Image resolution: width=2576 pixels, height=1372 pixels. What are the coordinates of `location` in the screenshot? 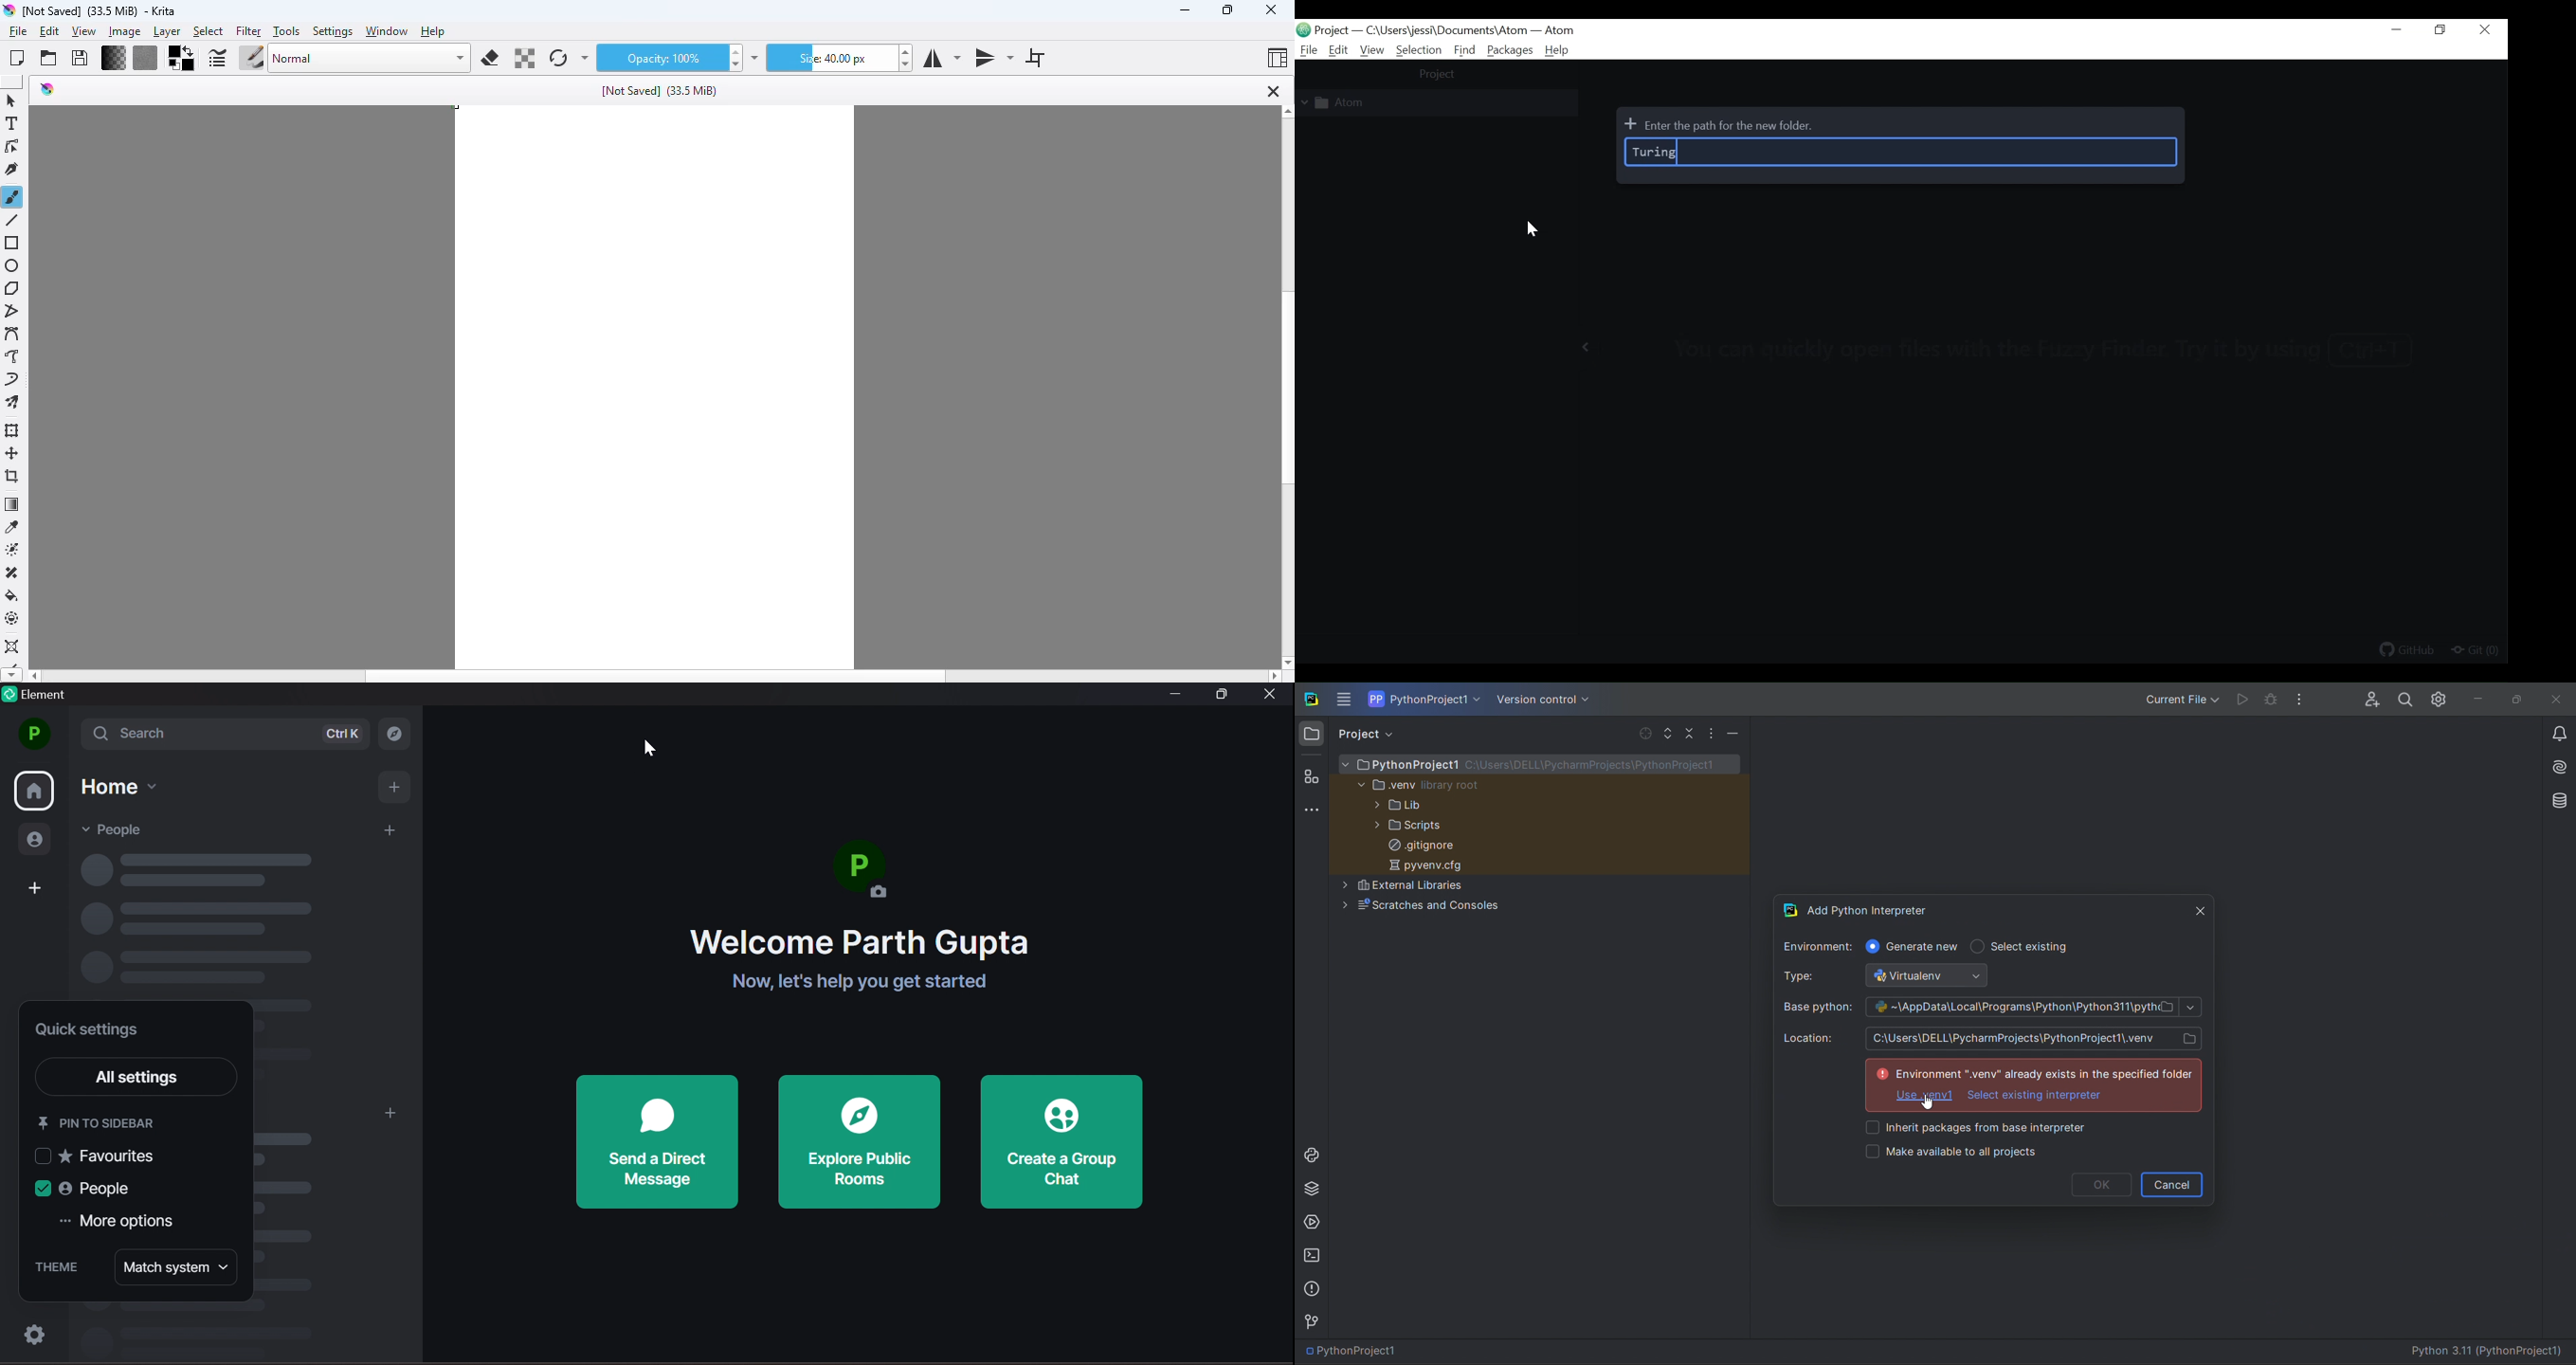 It's located at (1999, 1036).